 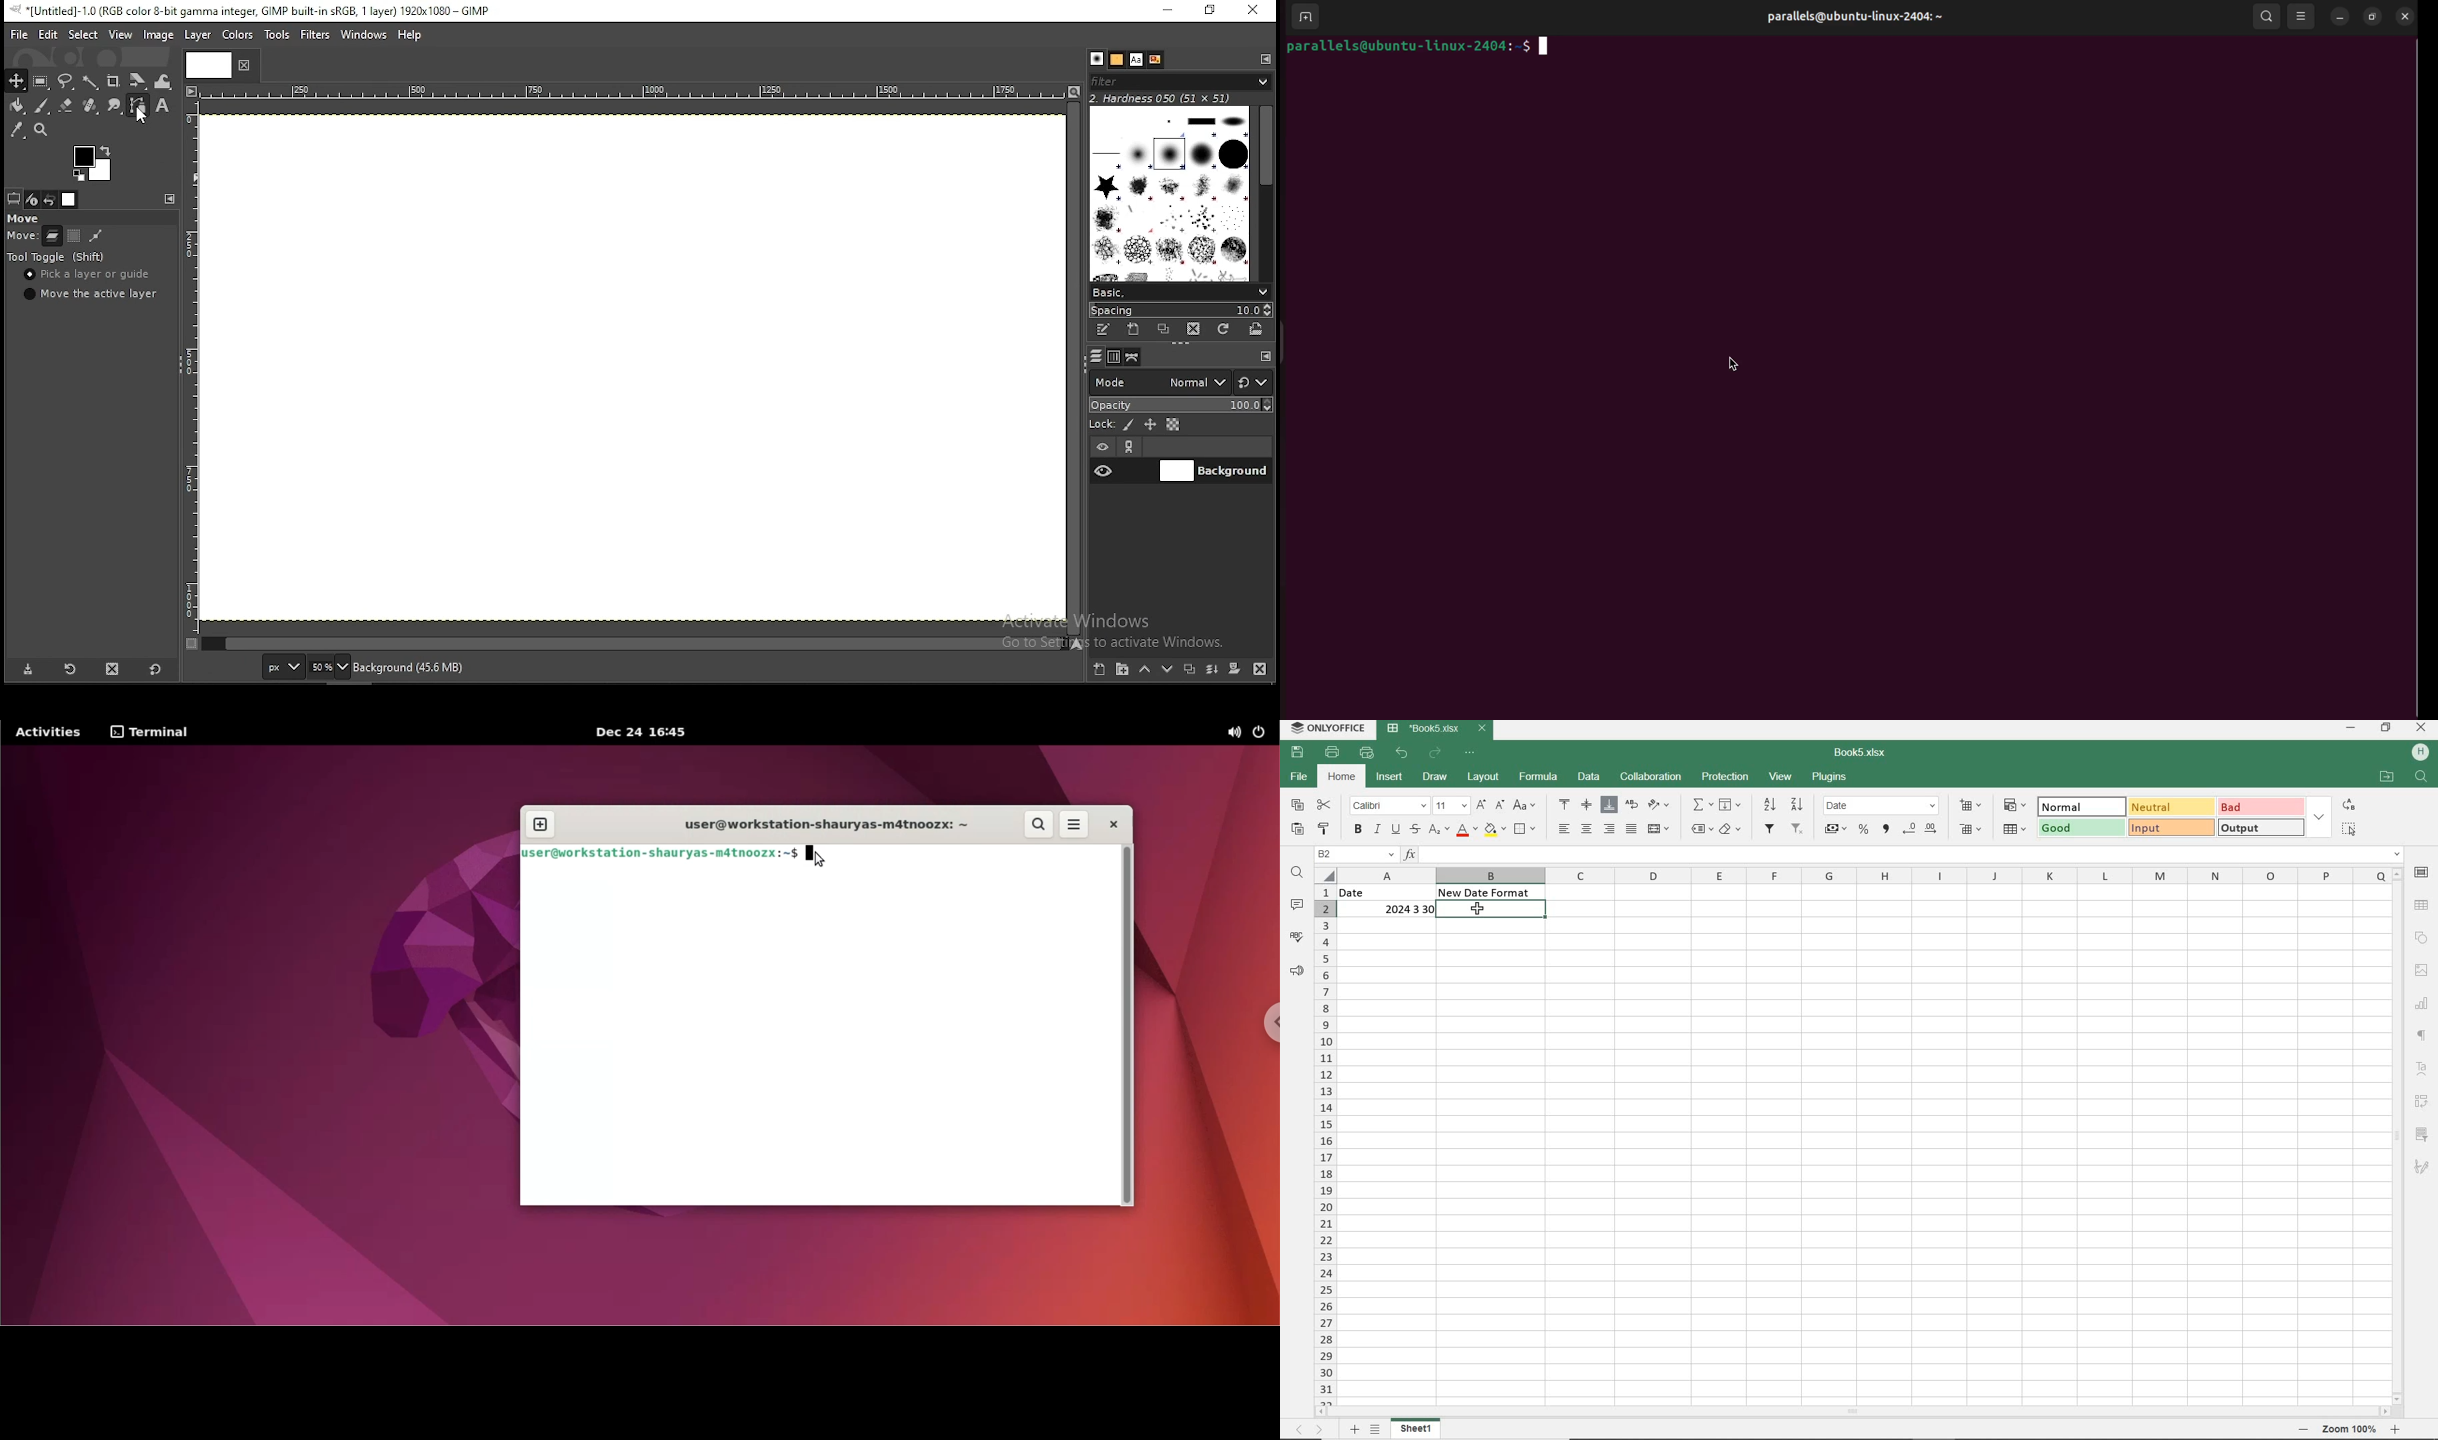 I want to click on SHEET 1, so click(x=1417, y=1428).